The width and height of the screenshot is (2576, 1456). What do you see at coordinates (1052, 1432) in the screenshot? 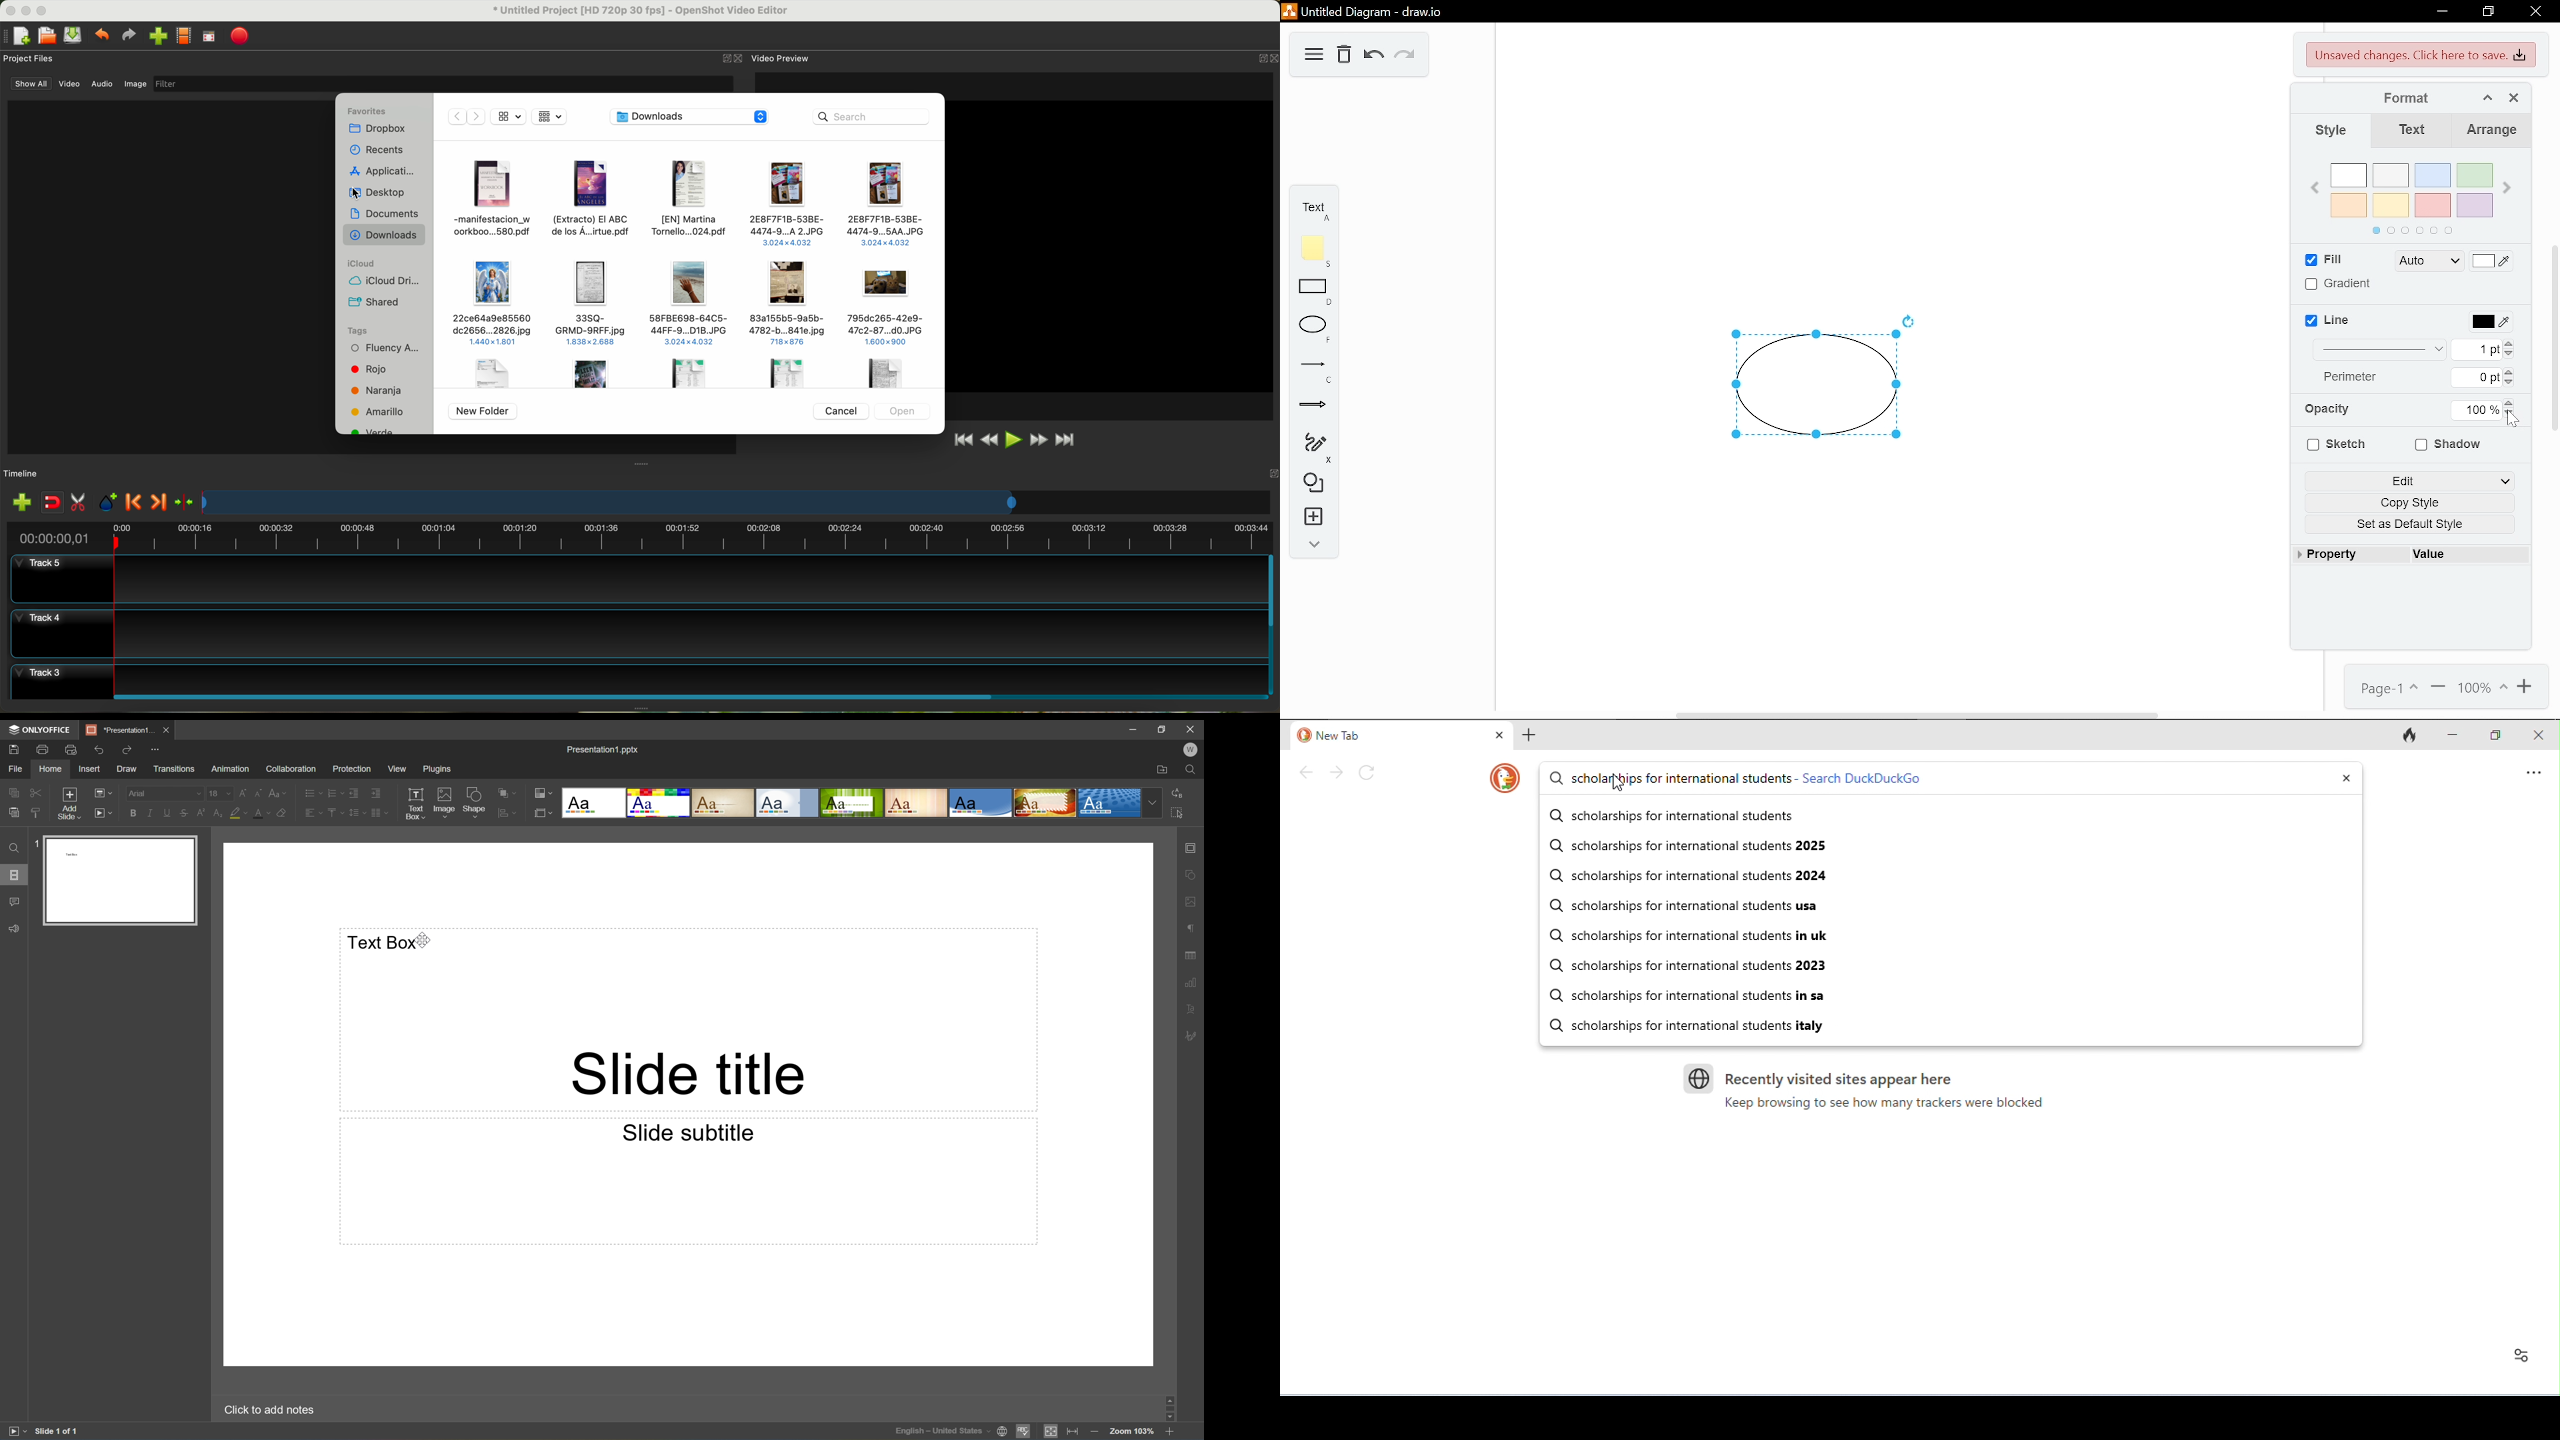
I see `Fit to slide` at bounding box center [1052, 1432].